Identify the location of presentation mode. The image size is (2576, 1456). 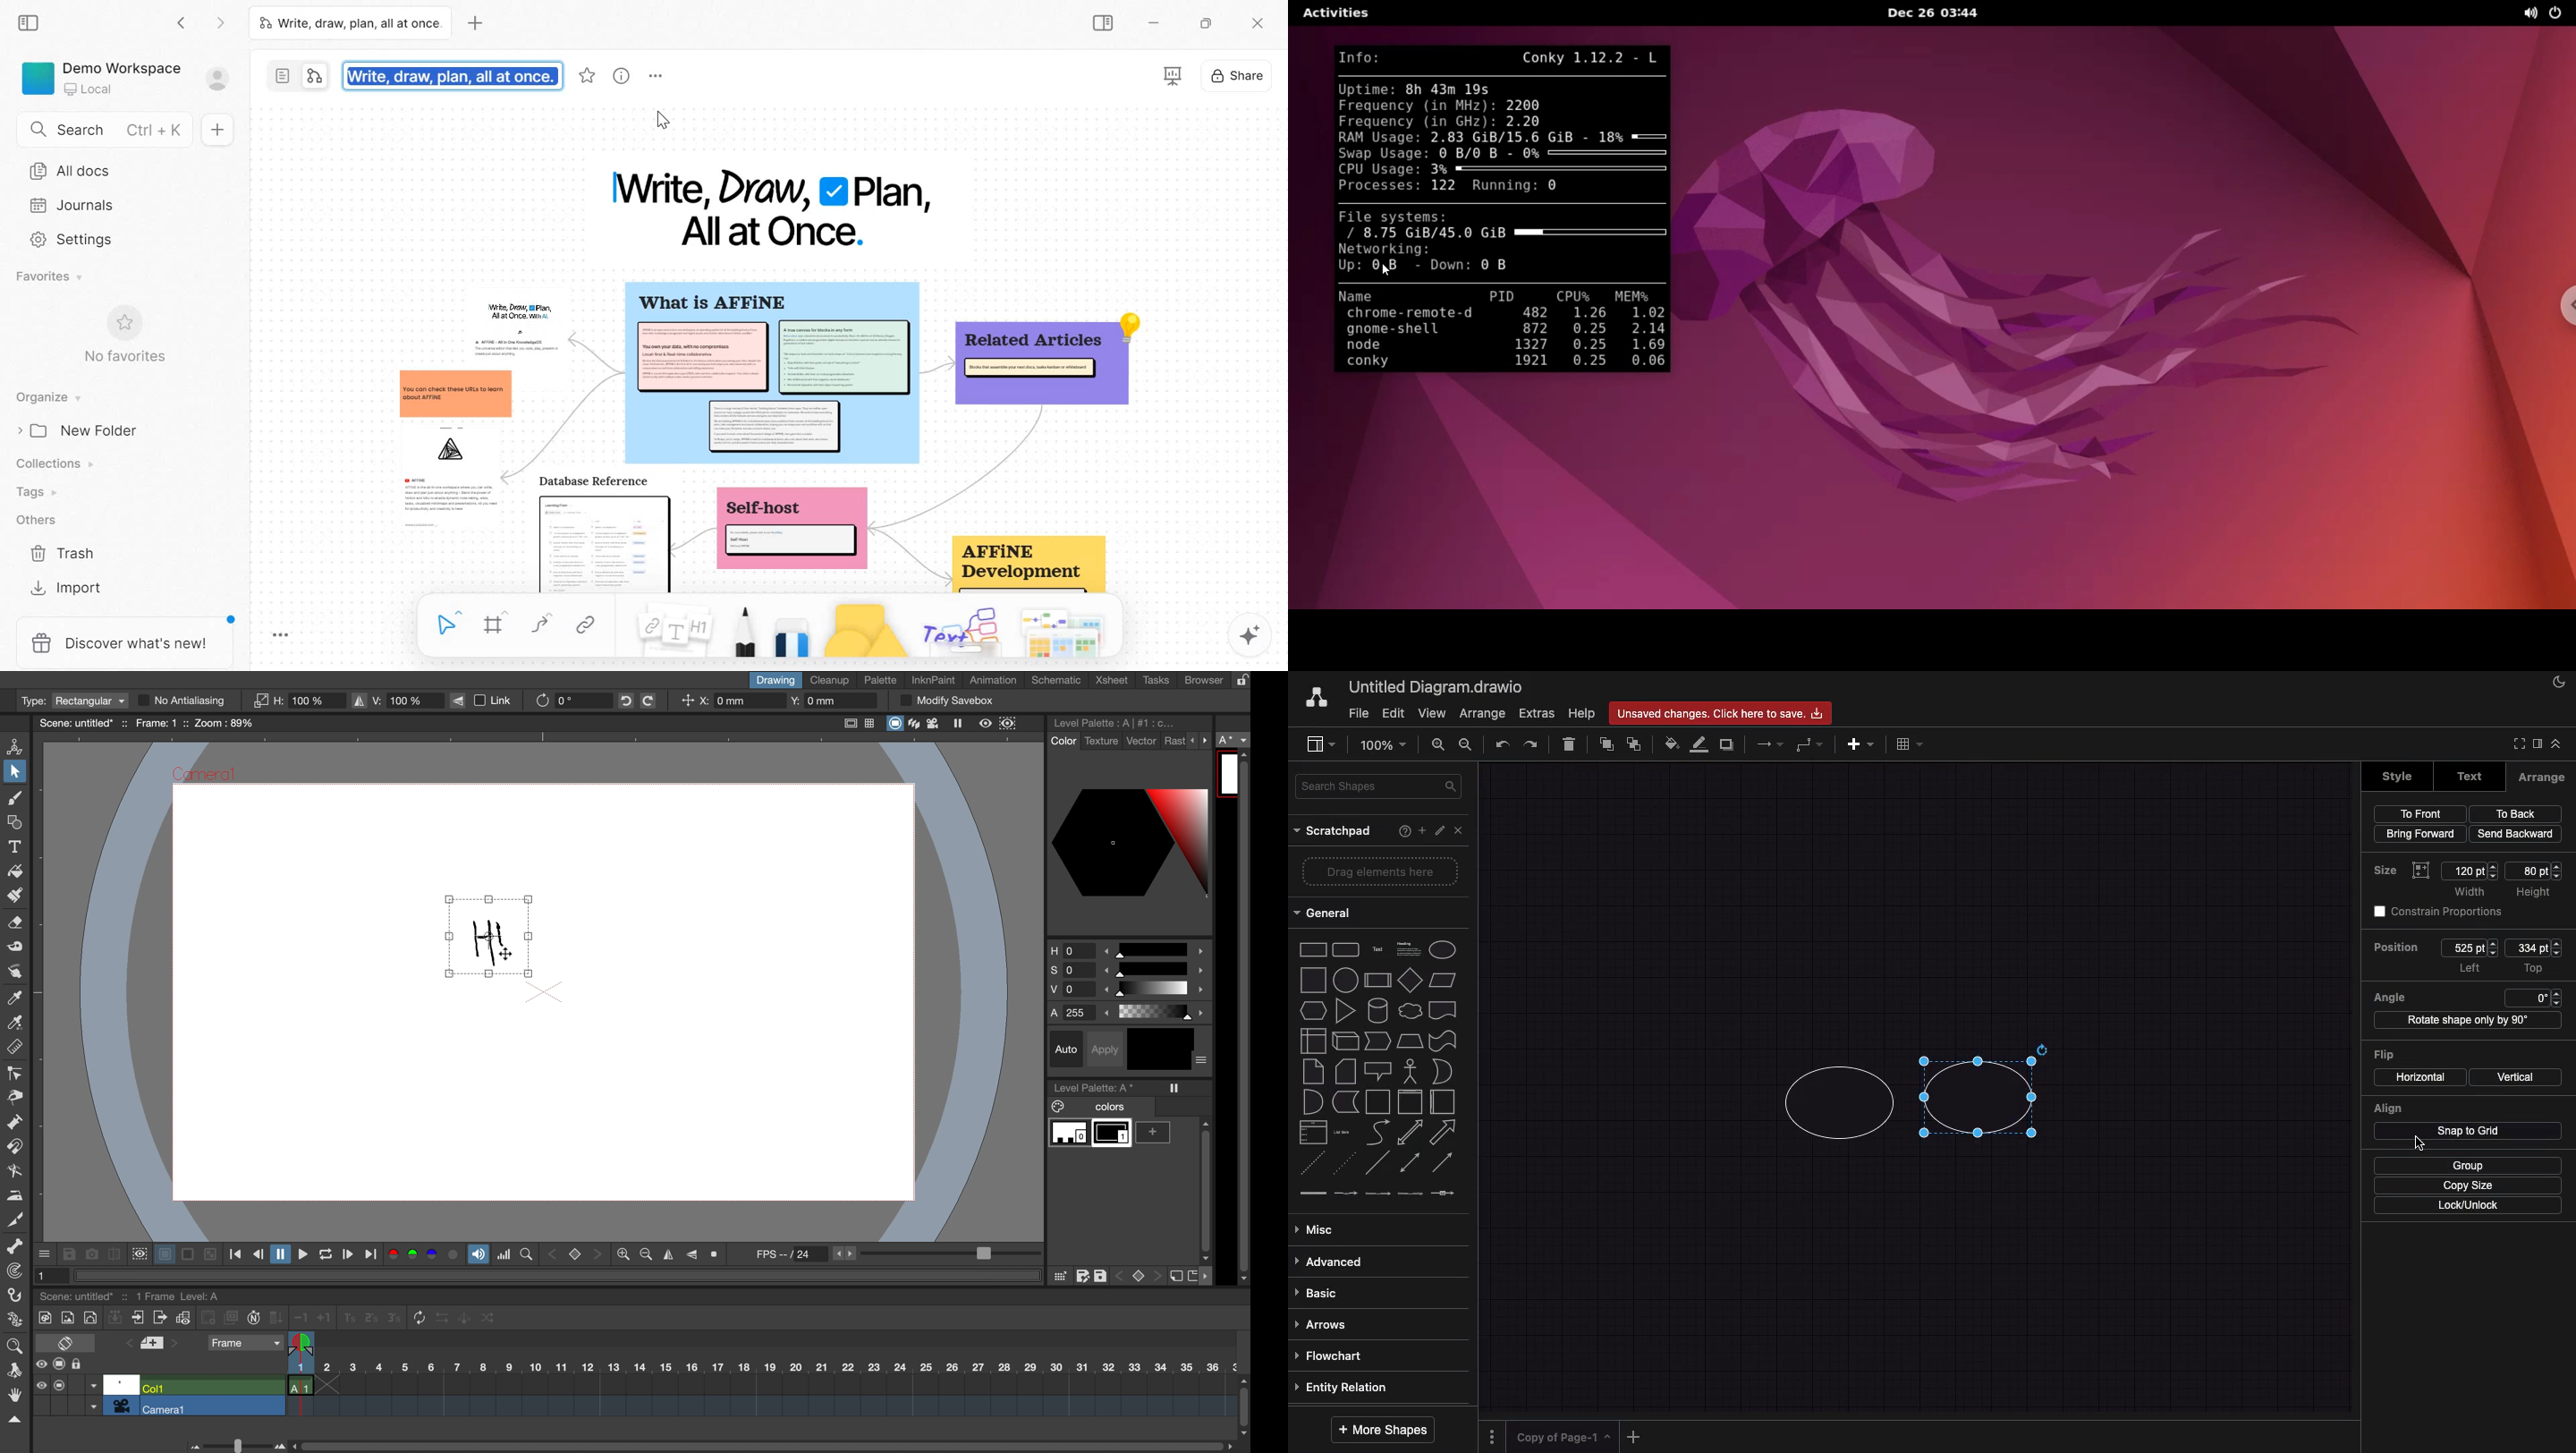
(1174, 75).